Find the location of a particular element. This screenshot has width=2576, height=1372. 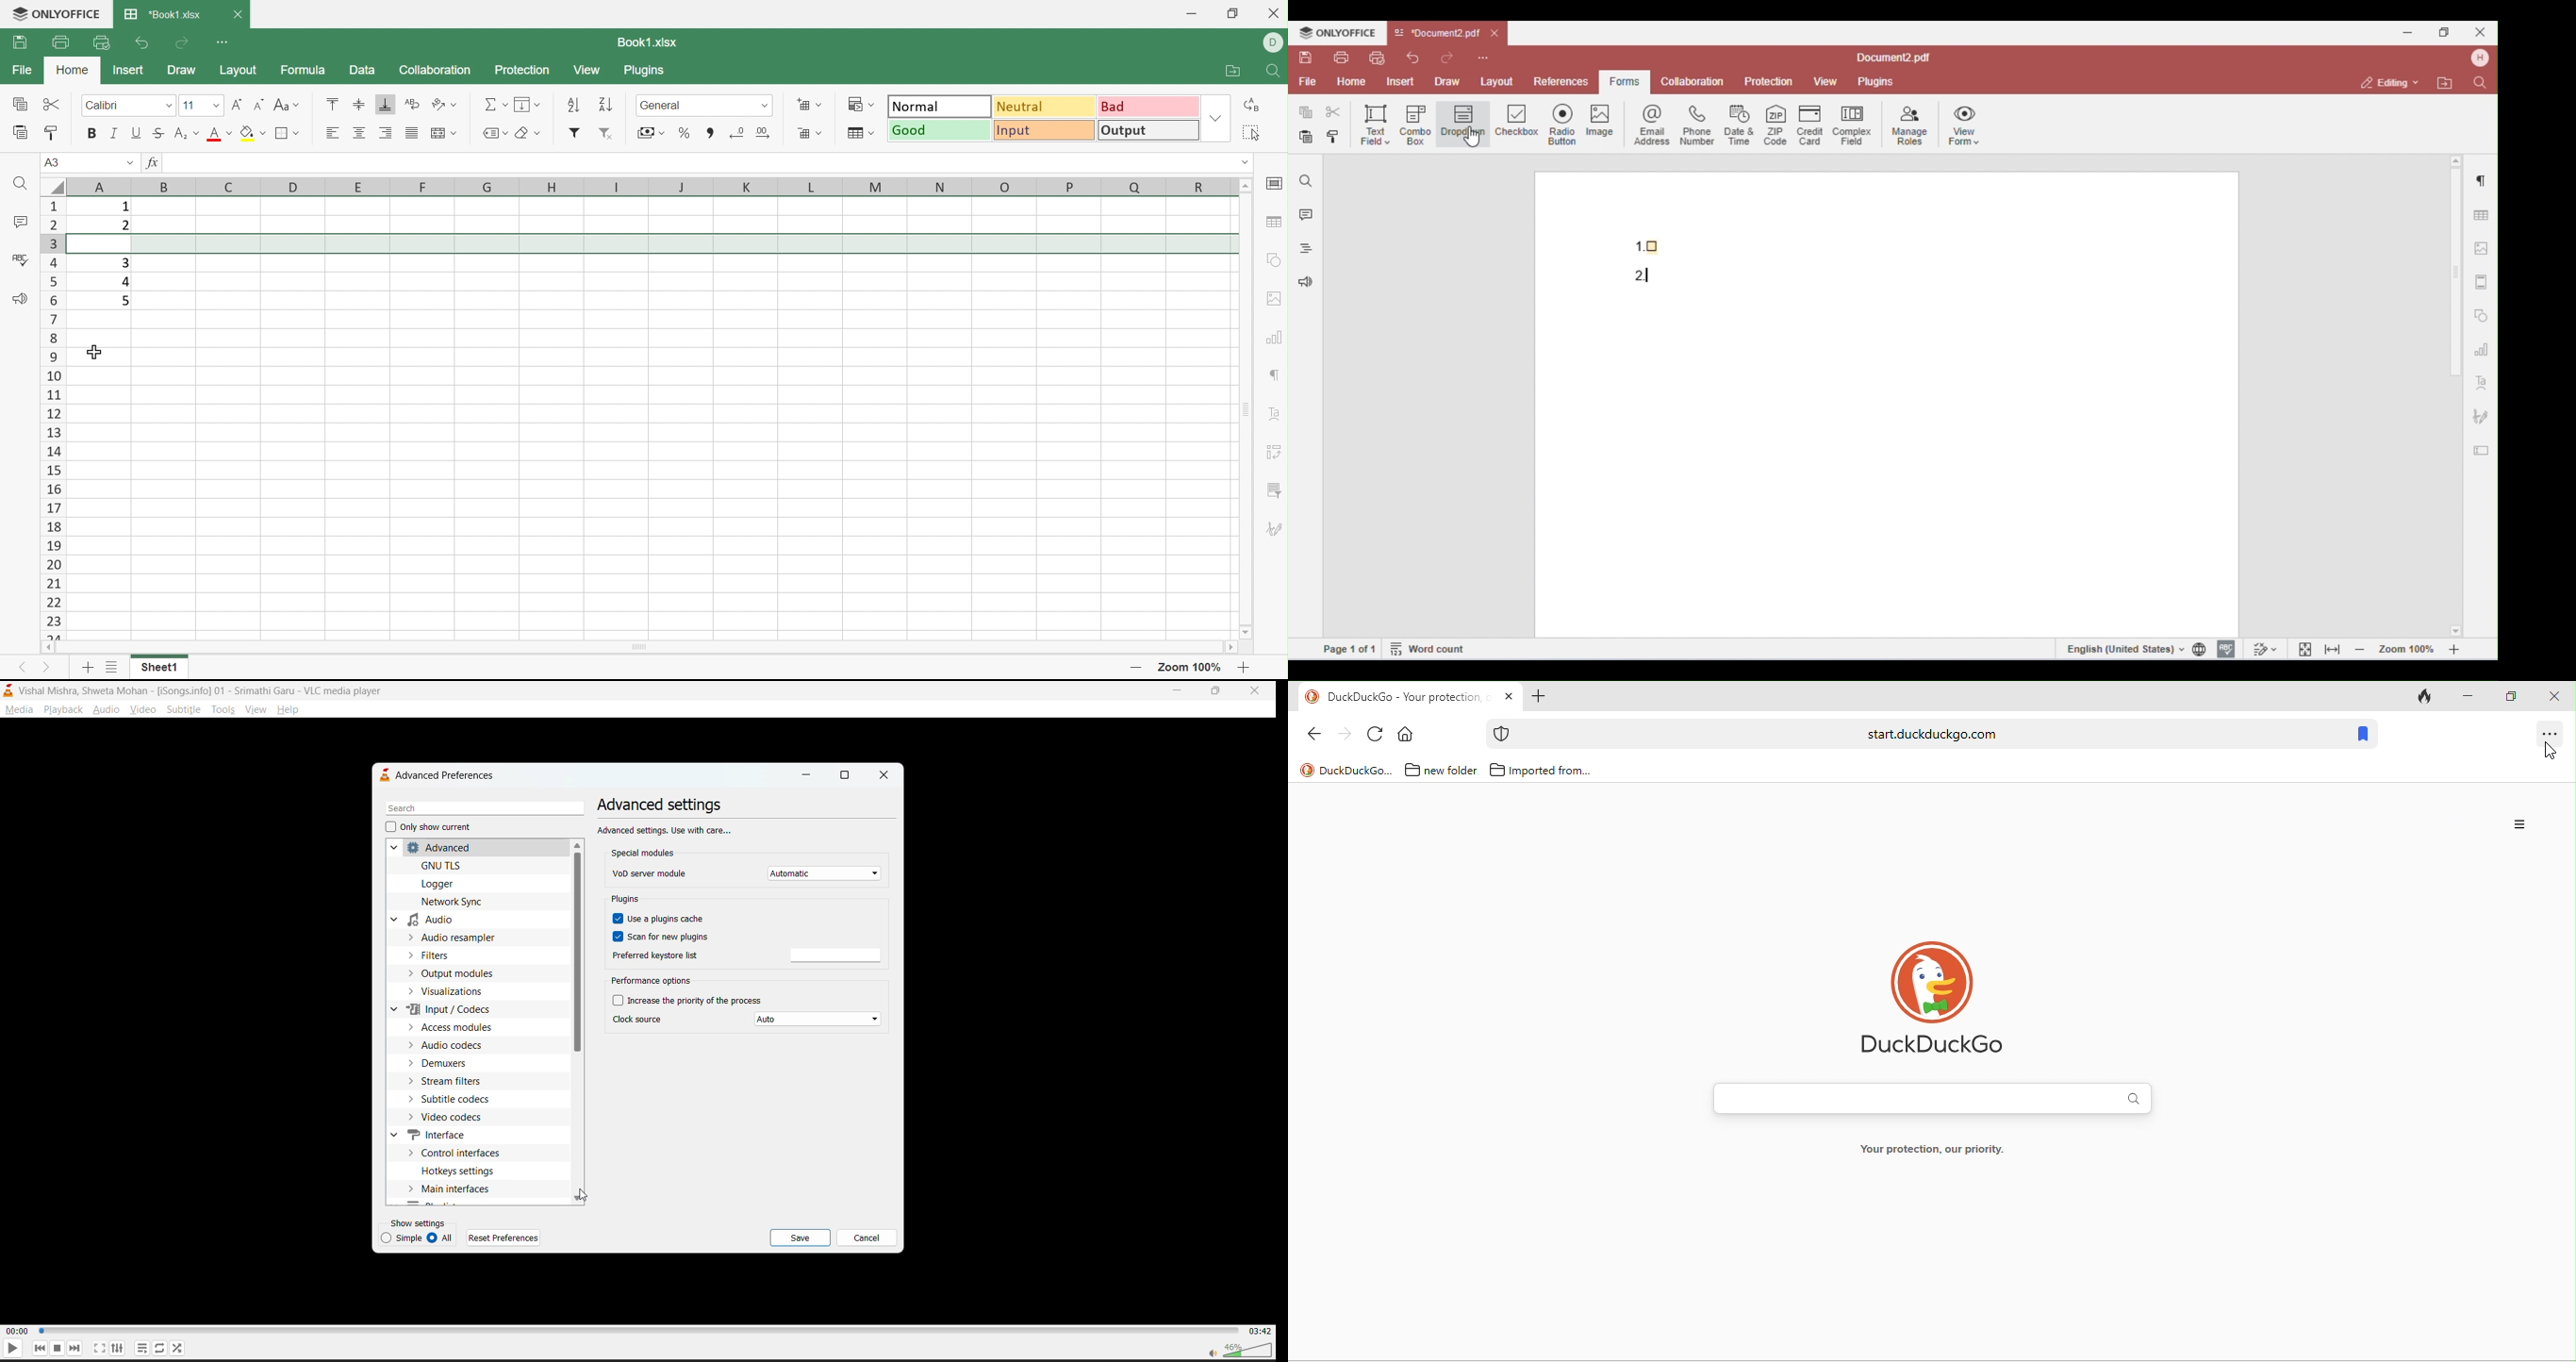

Drop Down is located at coordinates (661, 133).